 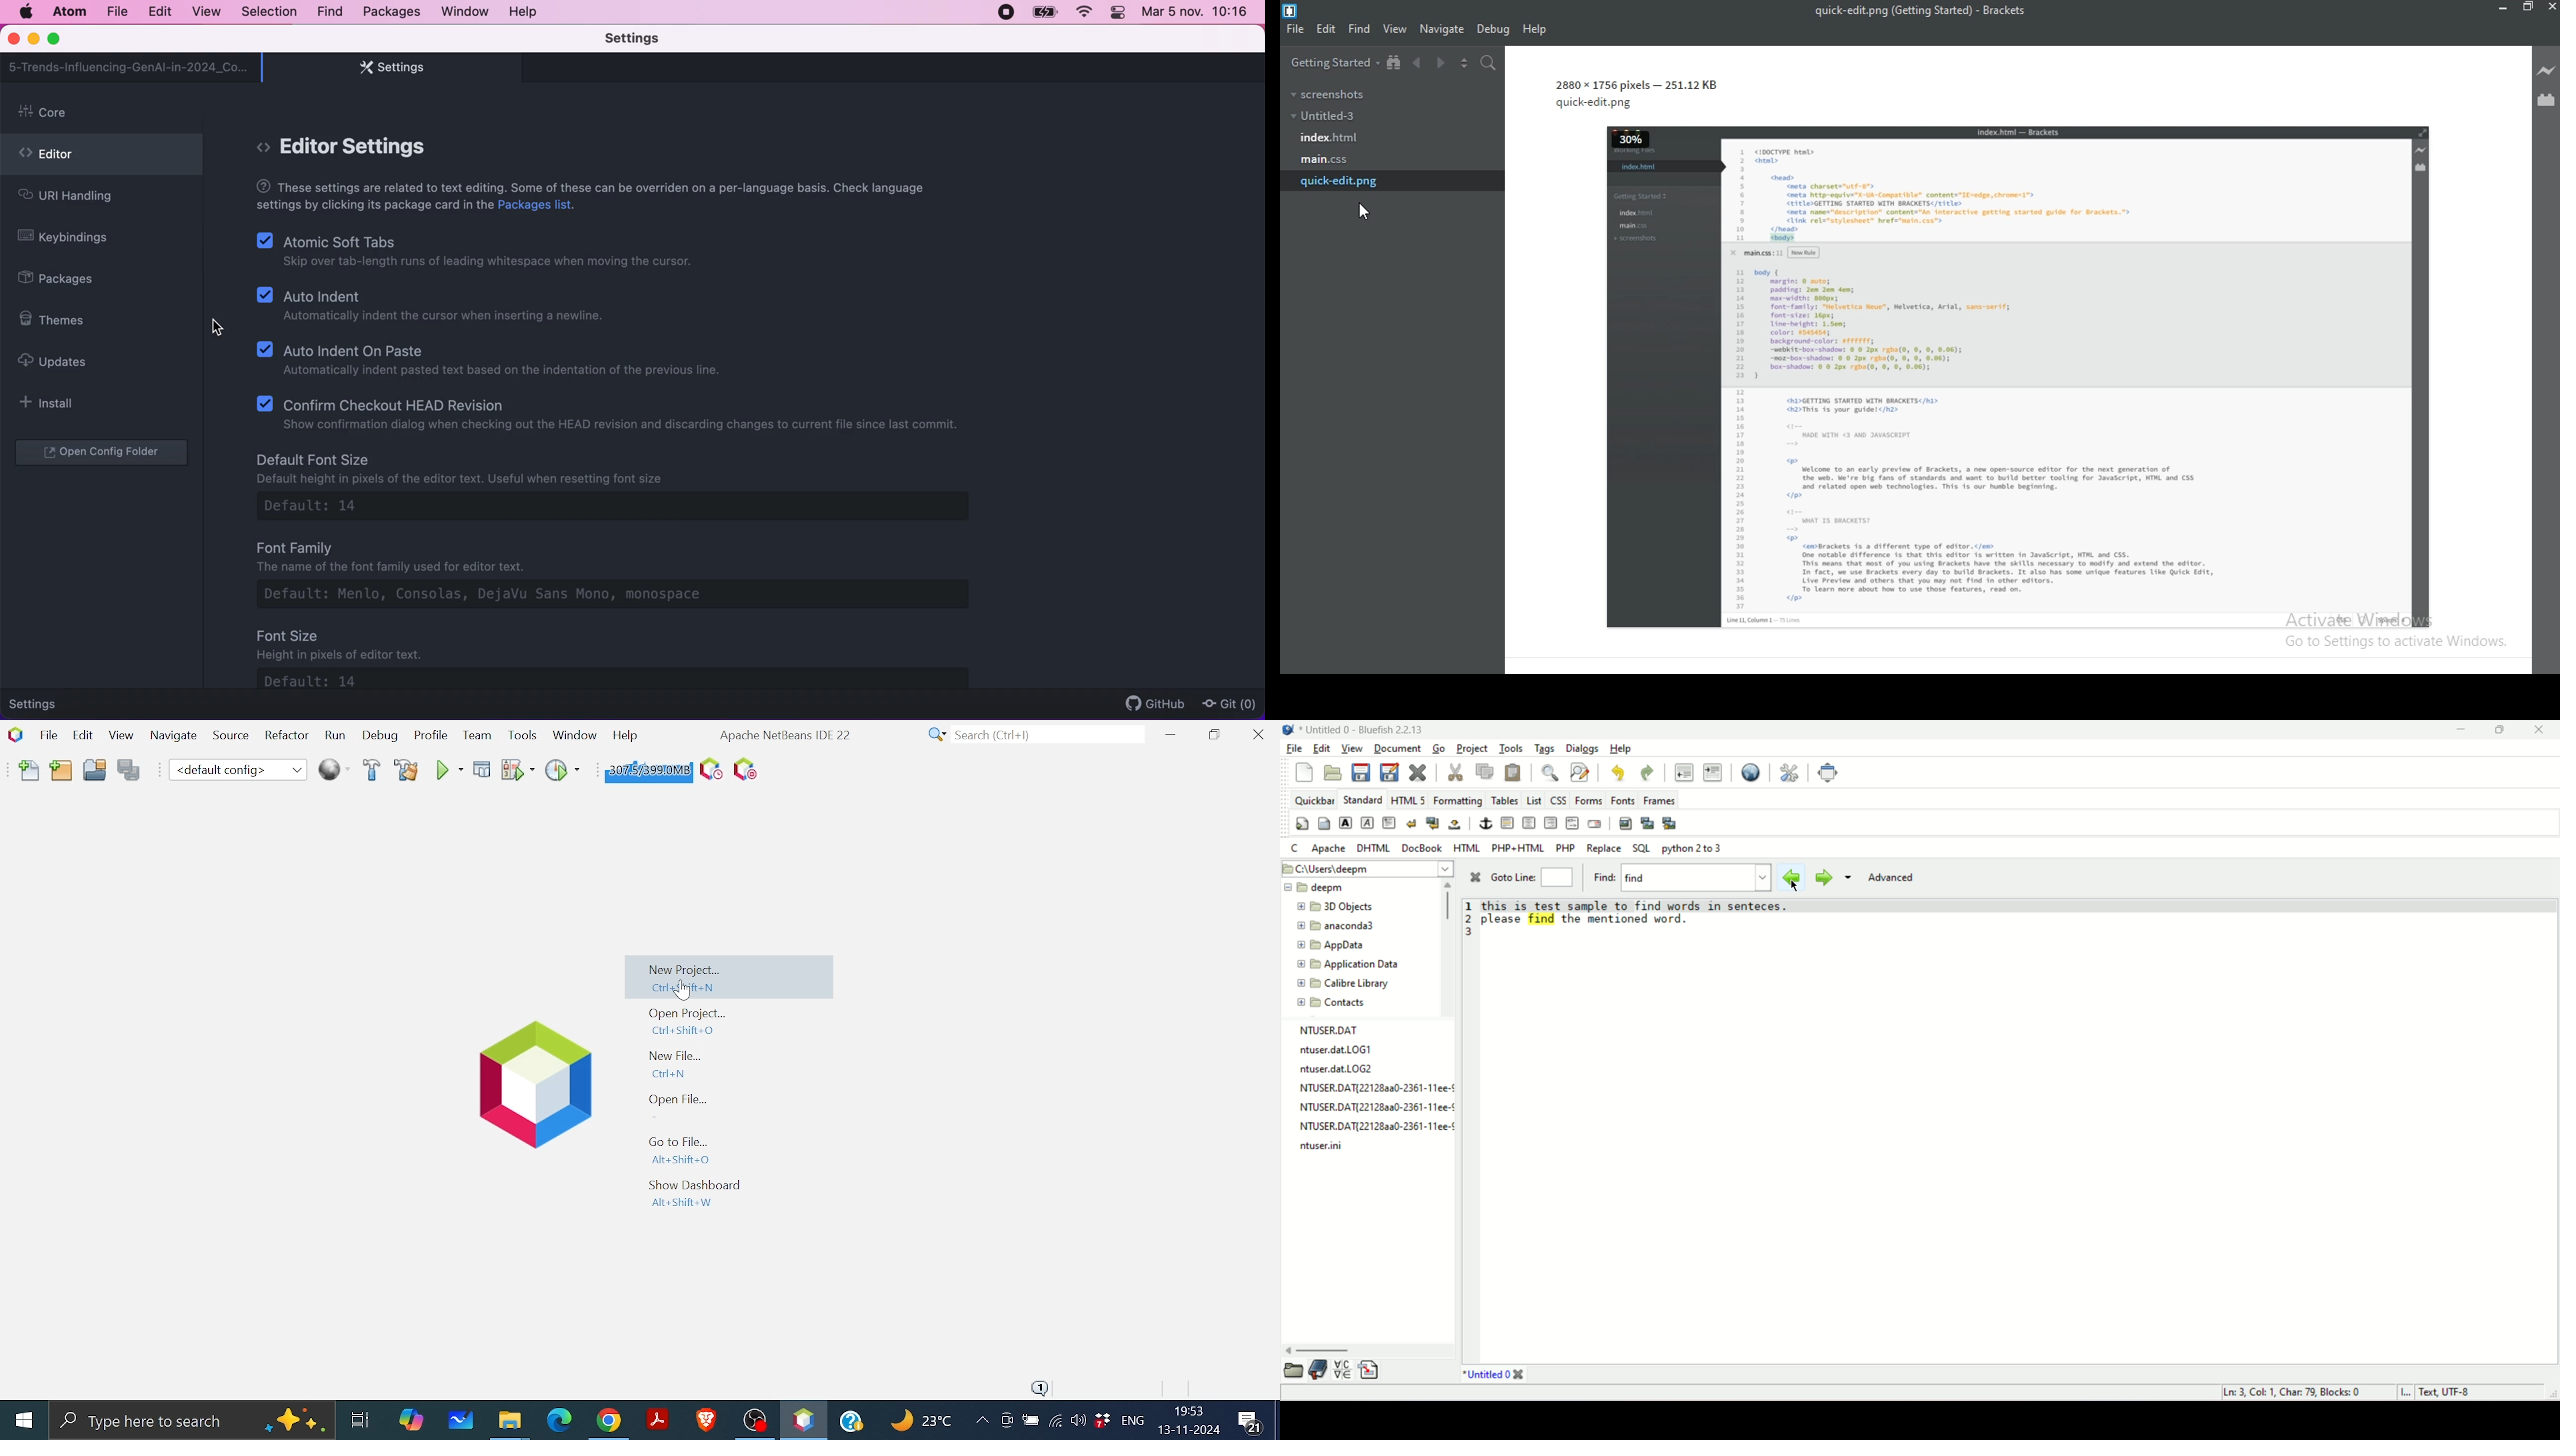 I want to click on list, so click(x=1535, y=800).